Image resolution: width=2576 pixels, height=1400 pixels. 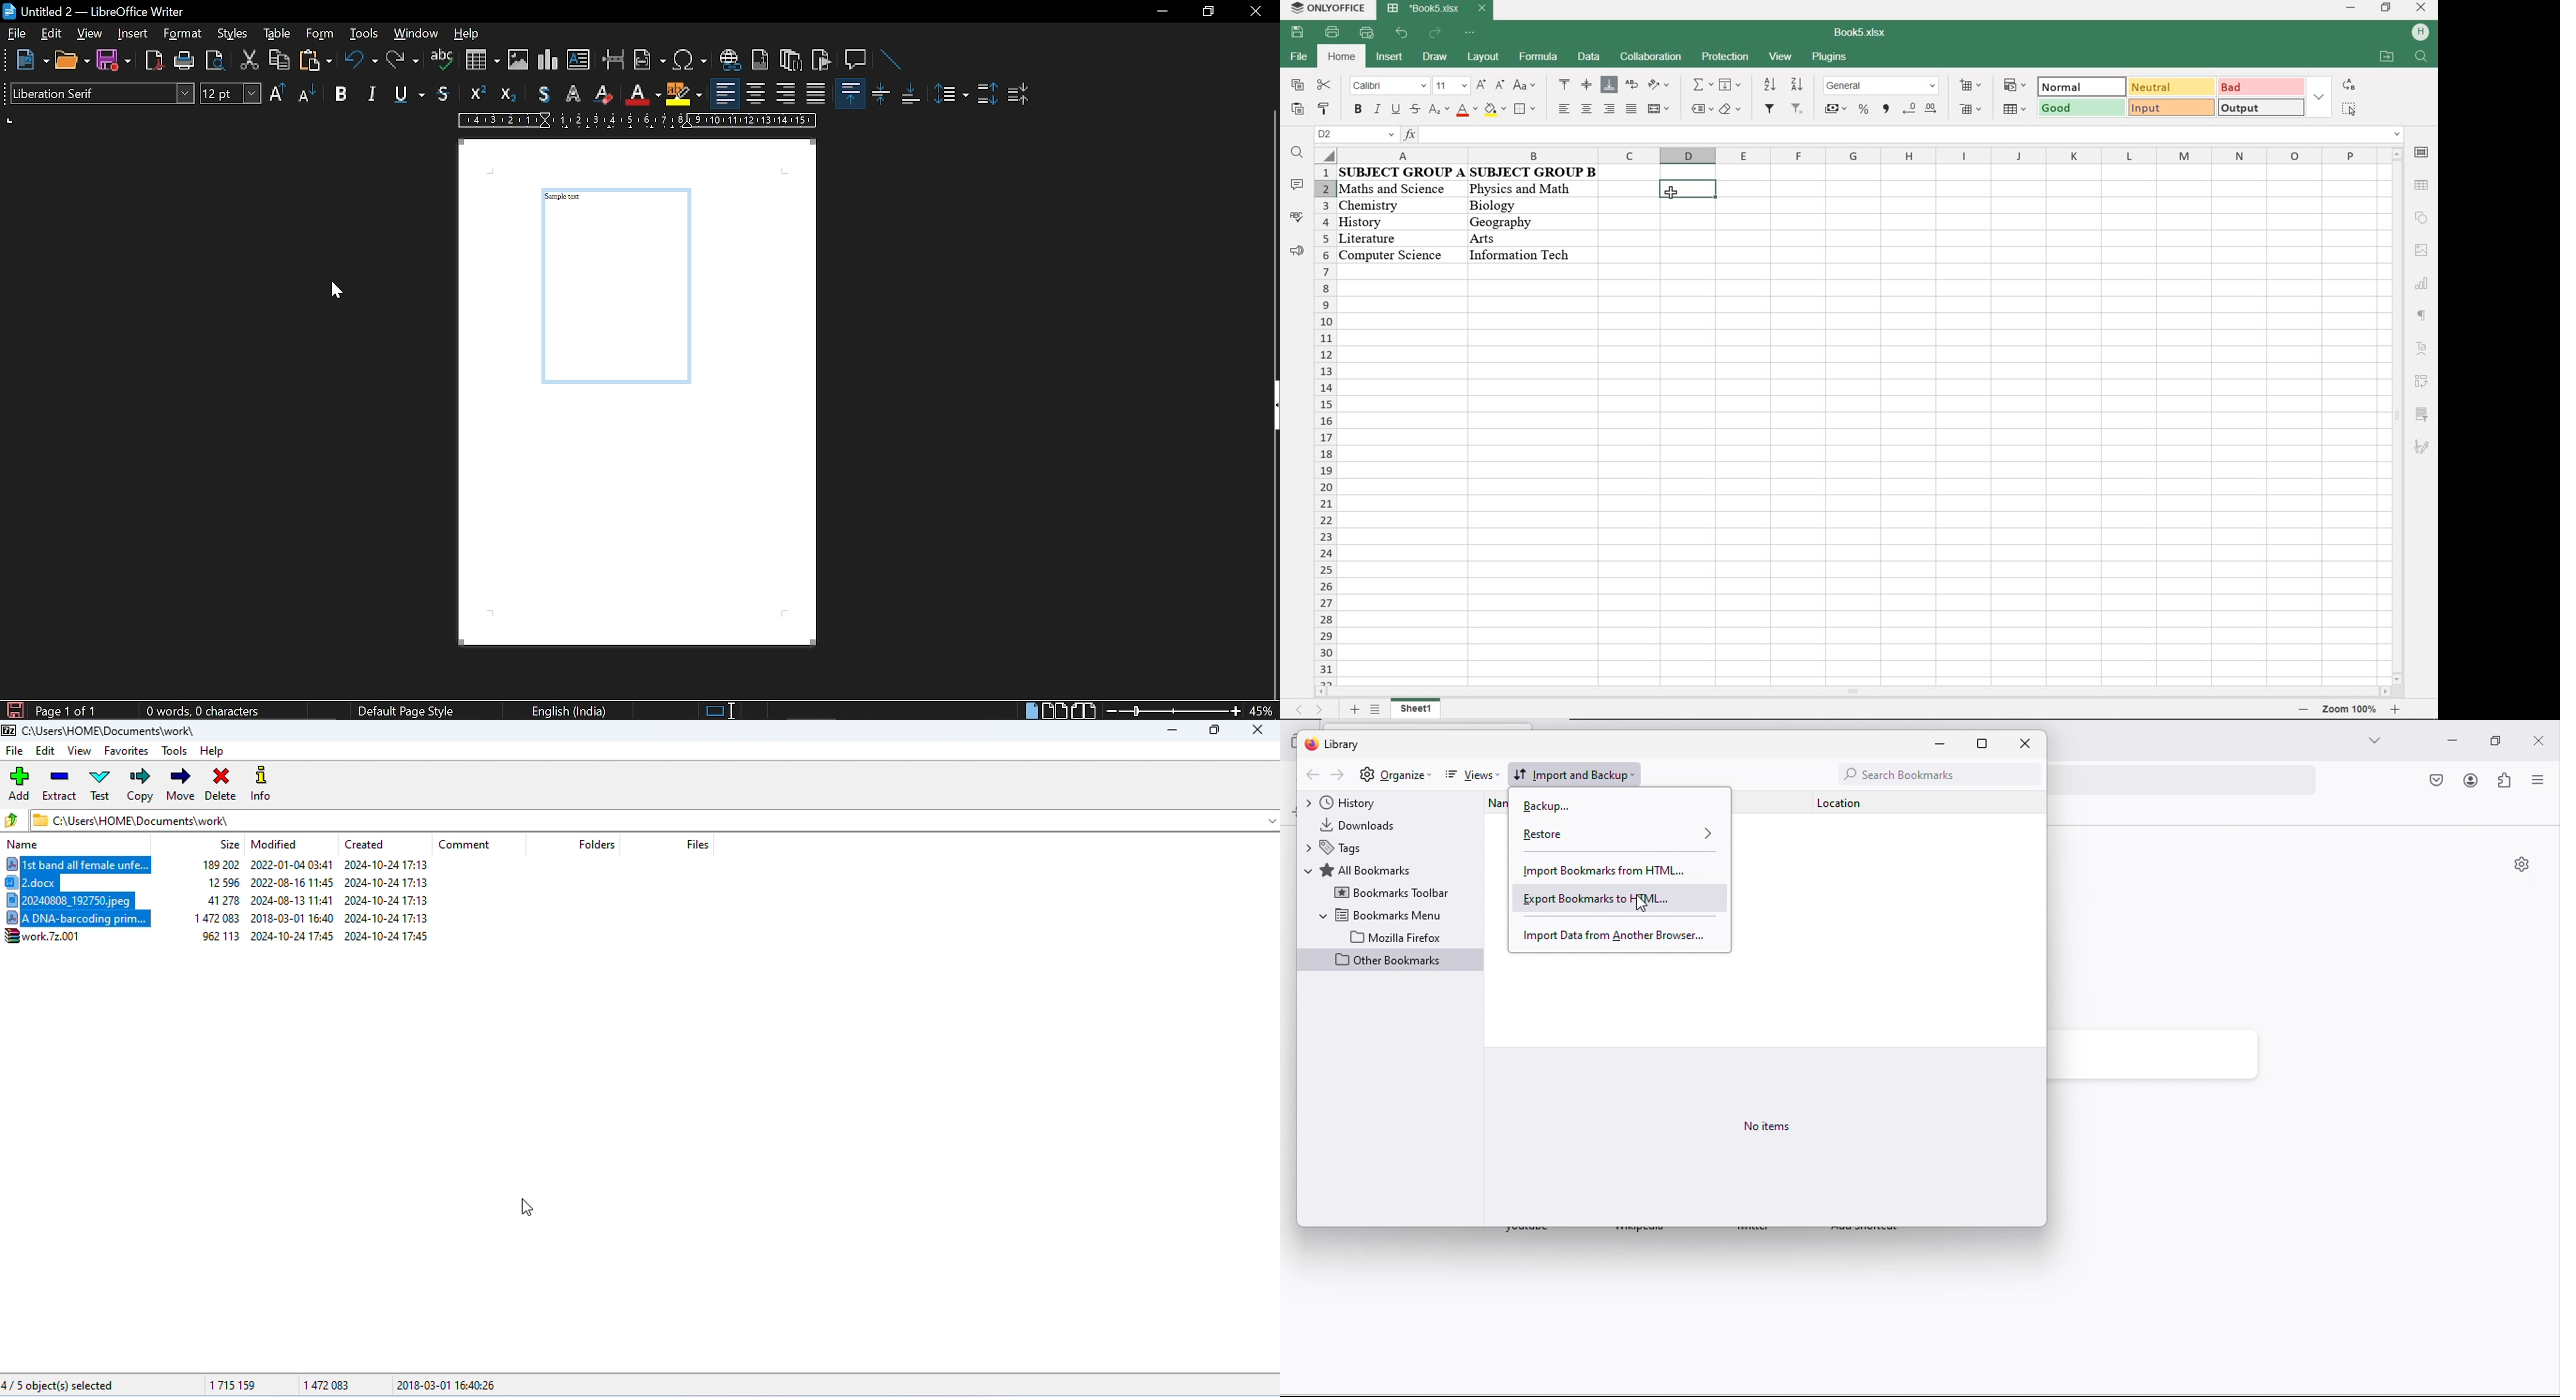 What do you see at coordinates (1449, 86) in the screenshot?
I see `font size` at bounding box center [1449, 86].